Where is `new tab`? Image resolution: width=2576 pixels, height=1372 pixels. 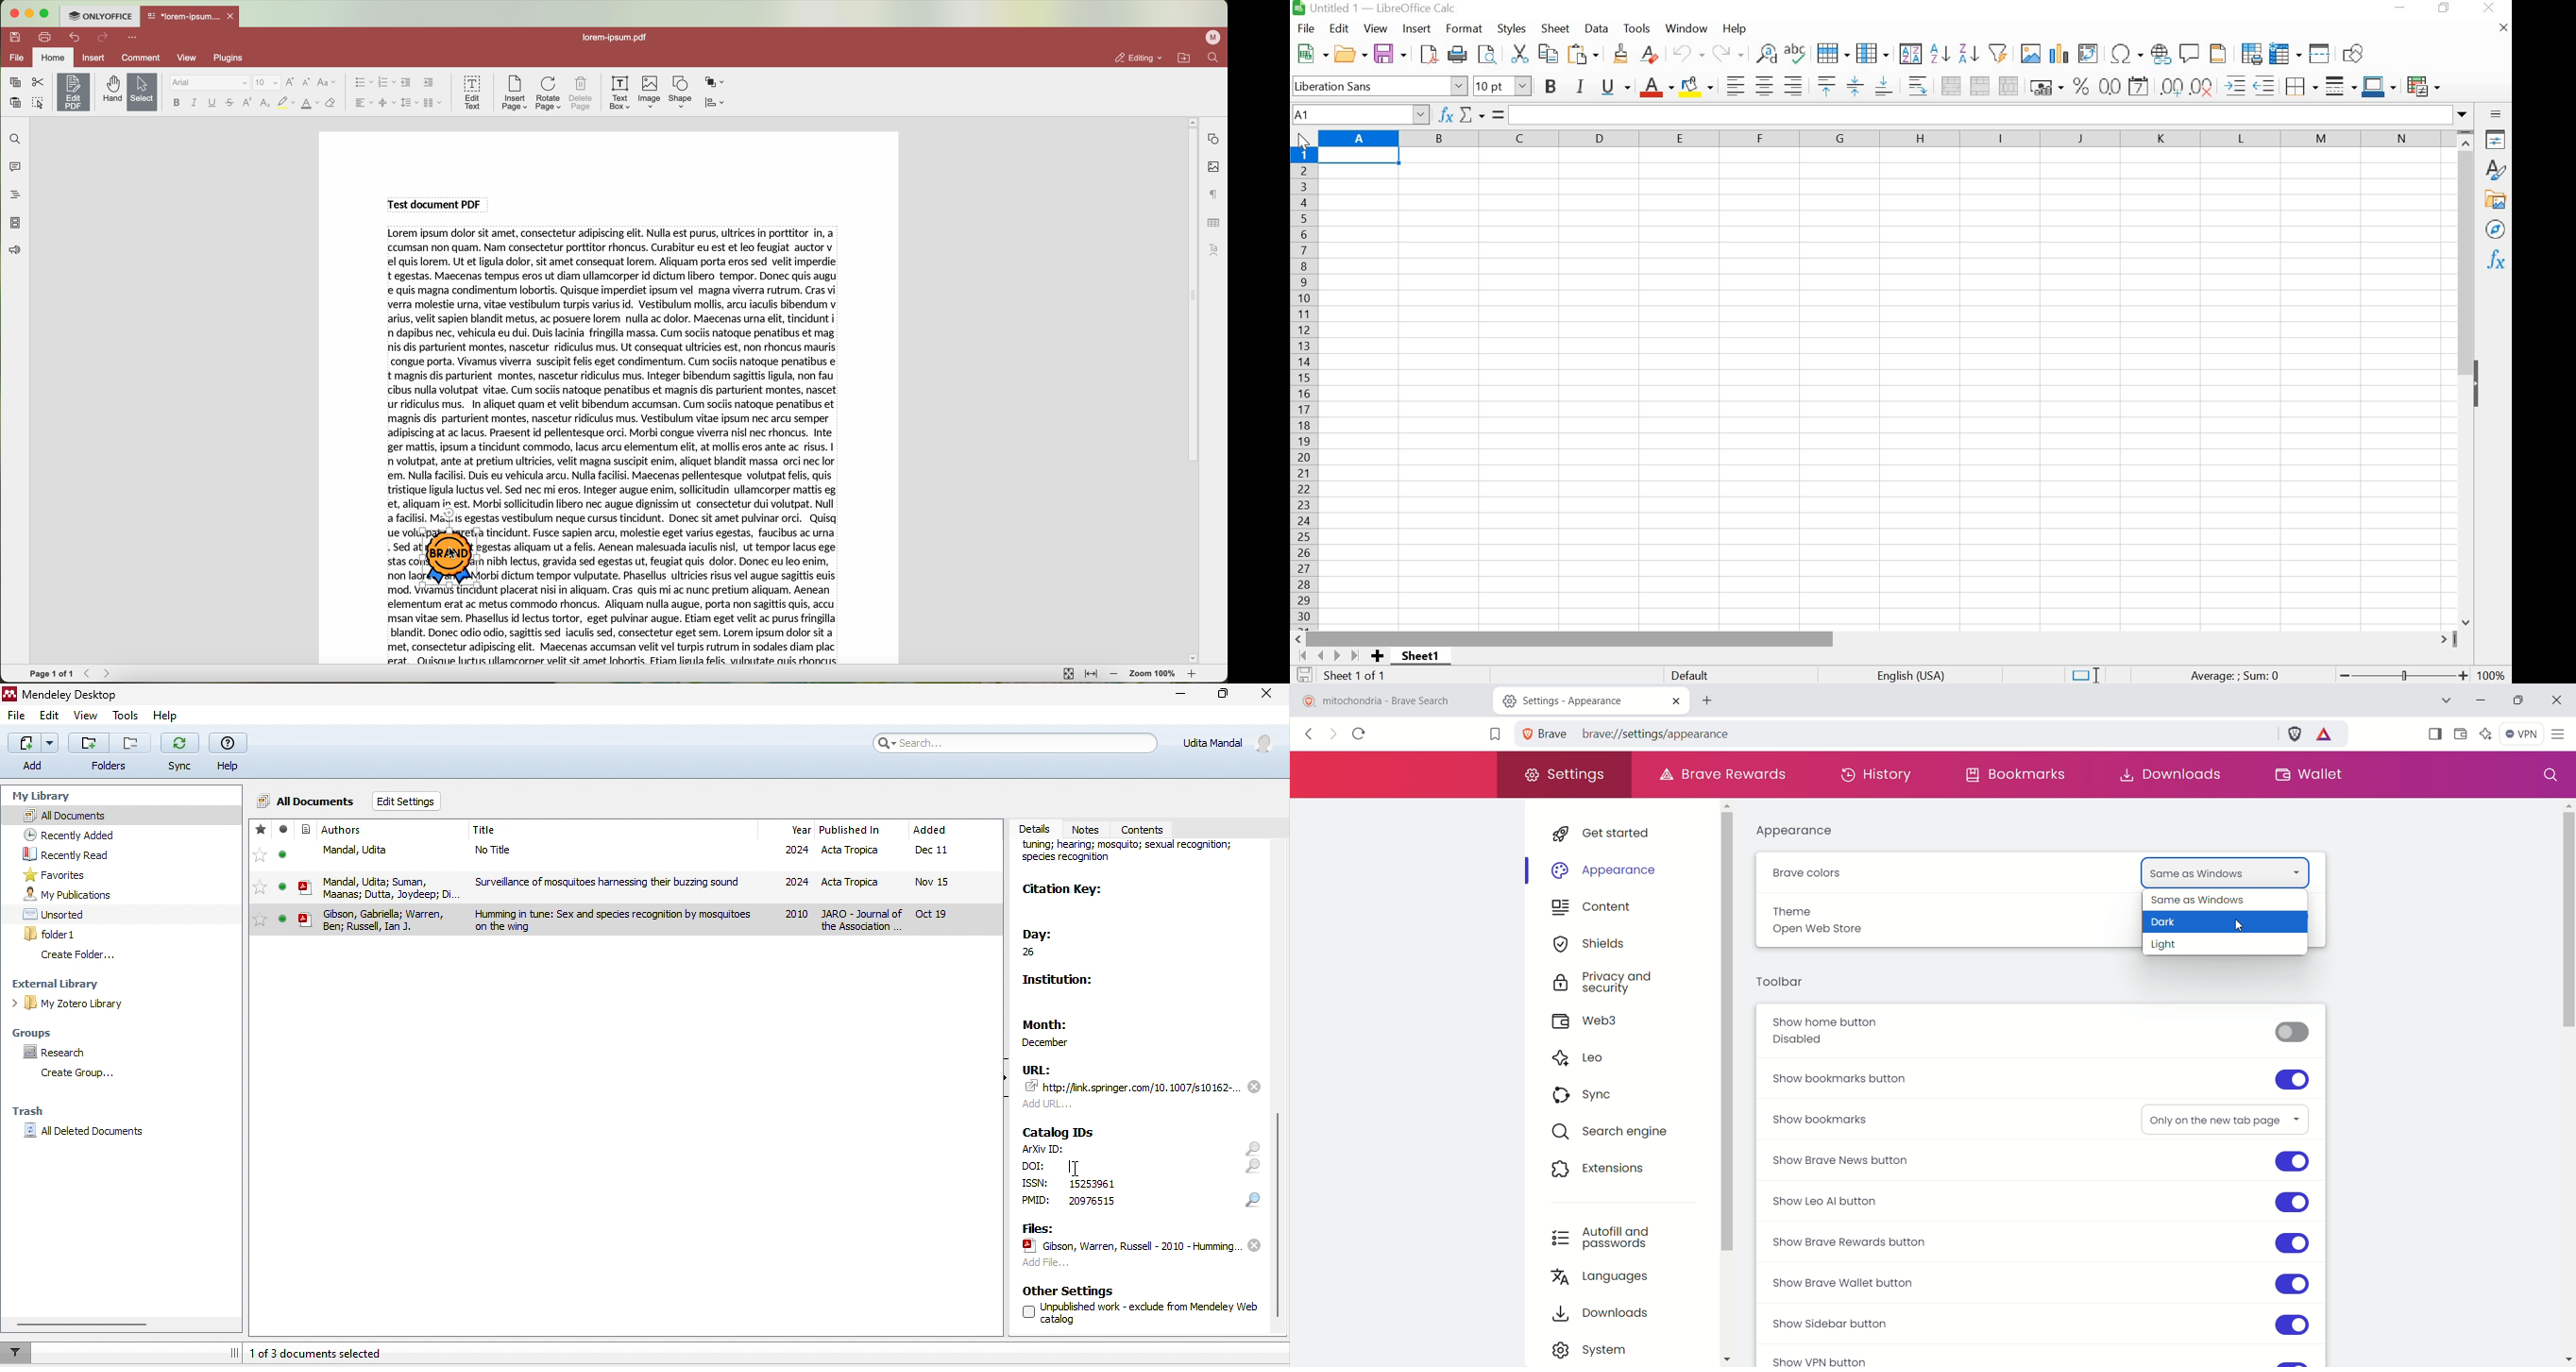
new tab is located at coordinates (1713, 699).